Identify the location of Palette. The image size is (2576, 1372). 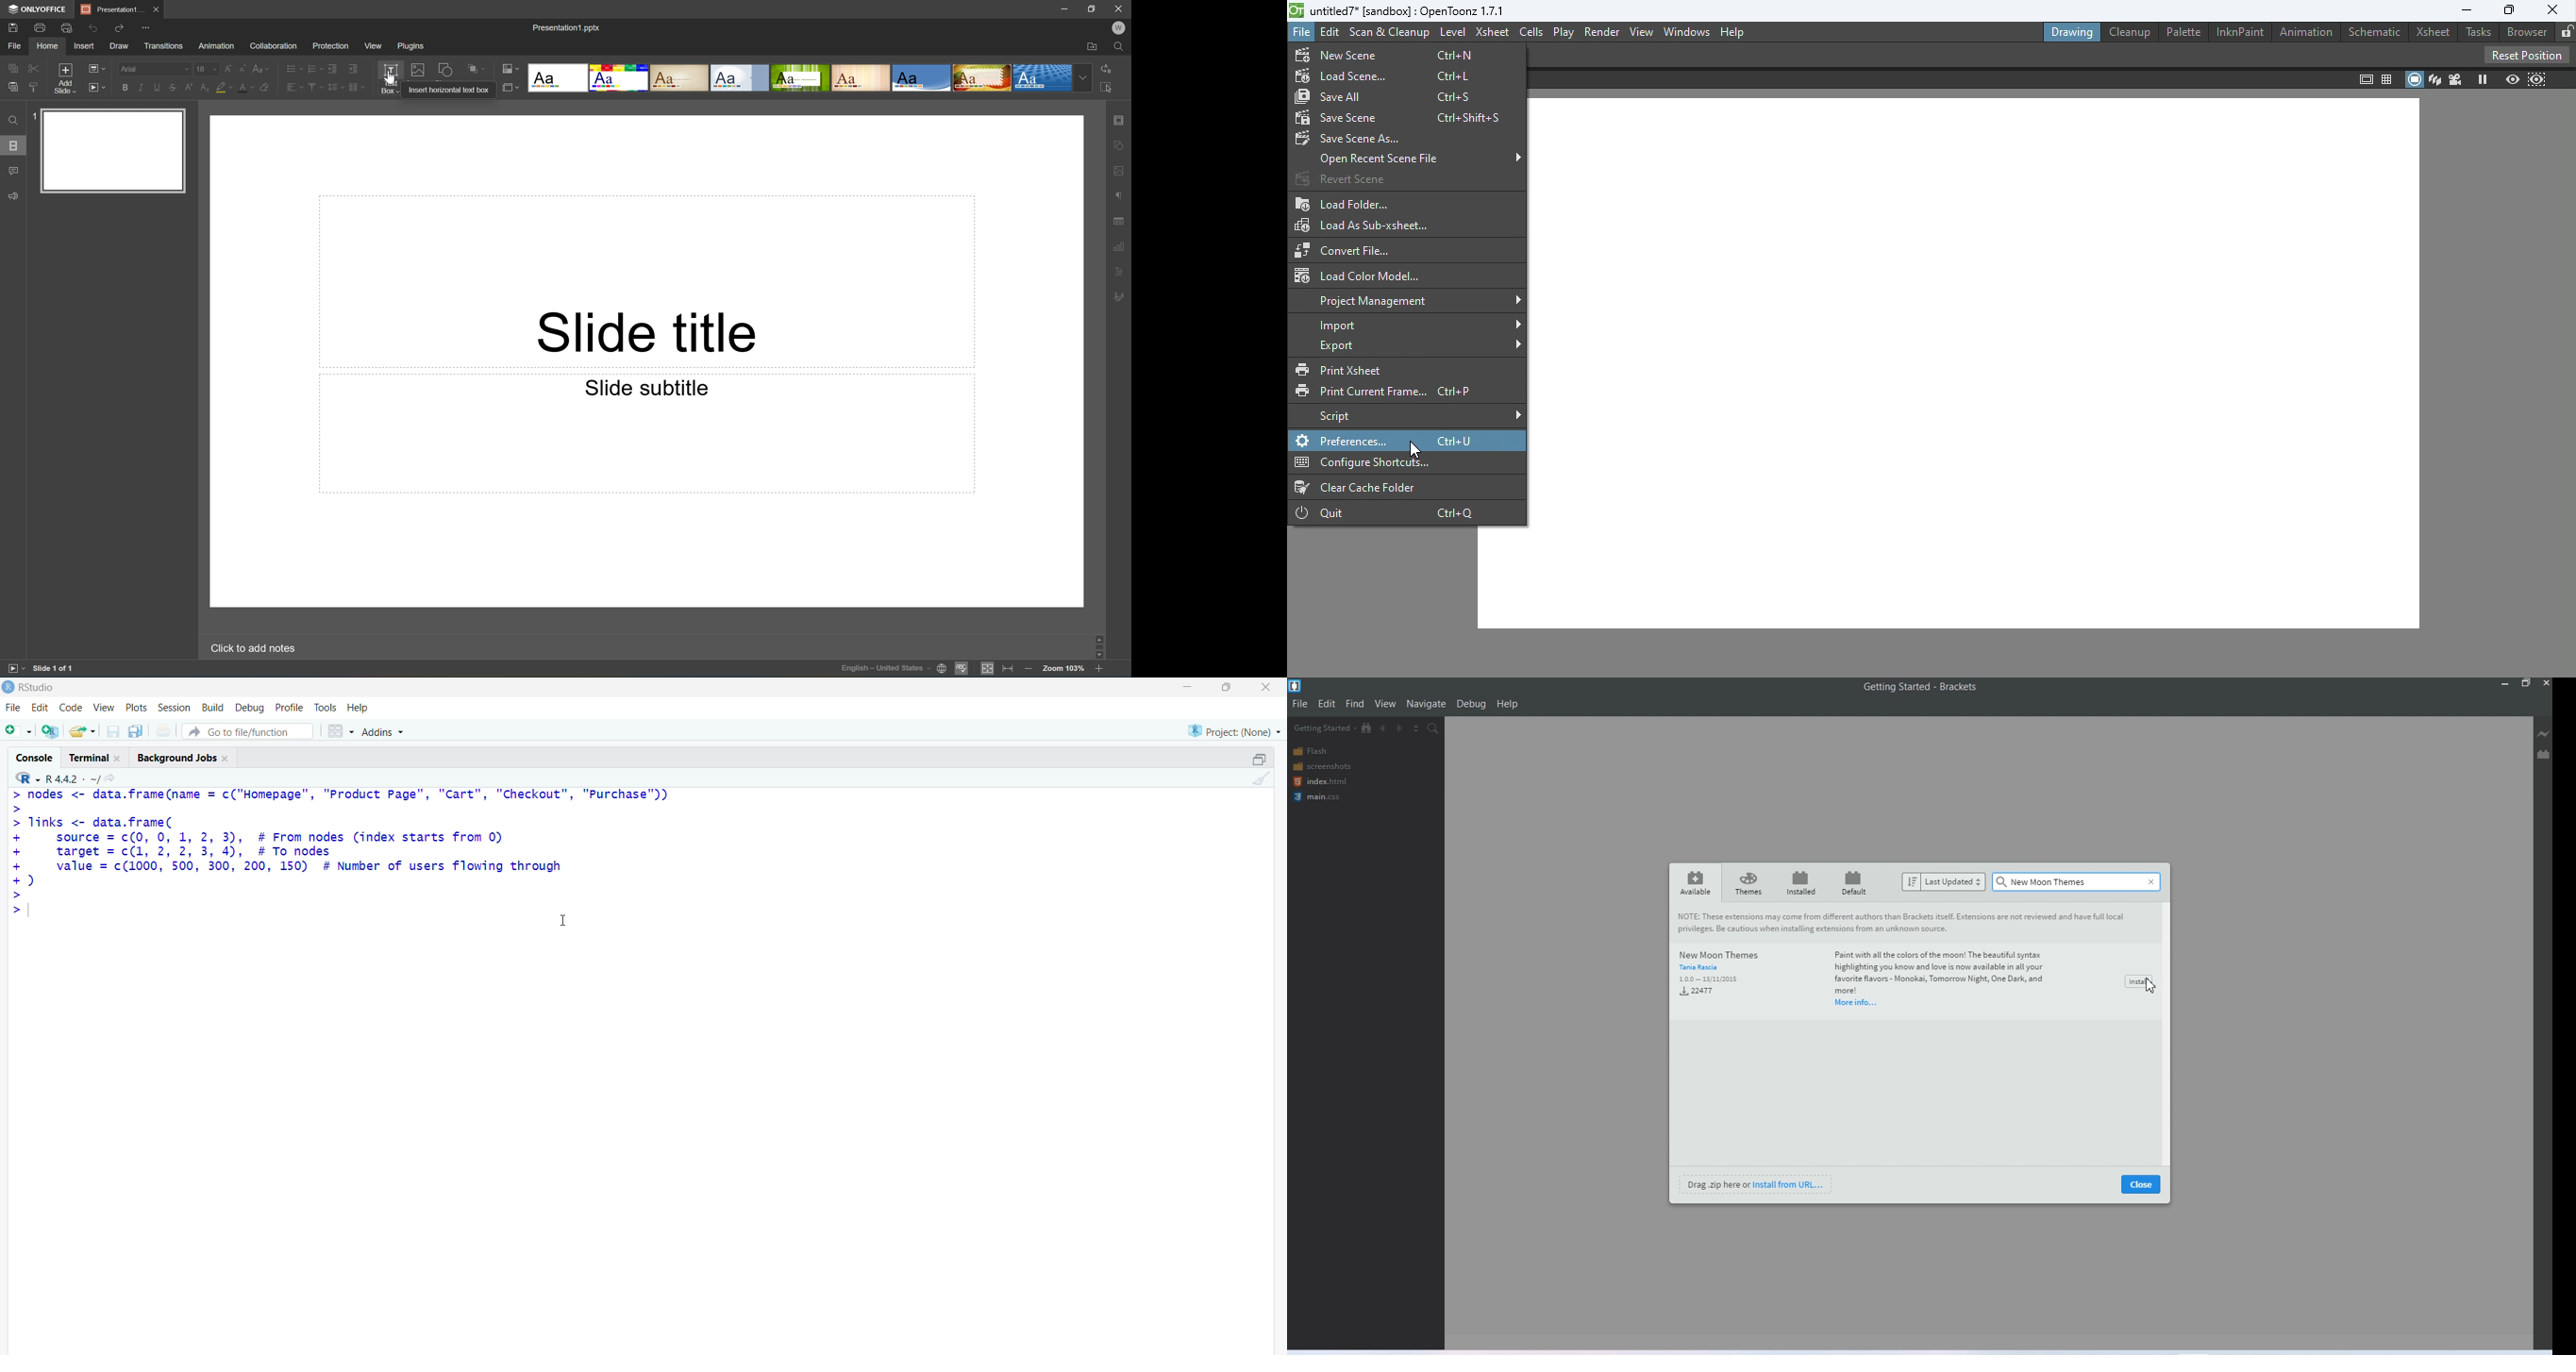
(2183, 33).